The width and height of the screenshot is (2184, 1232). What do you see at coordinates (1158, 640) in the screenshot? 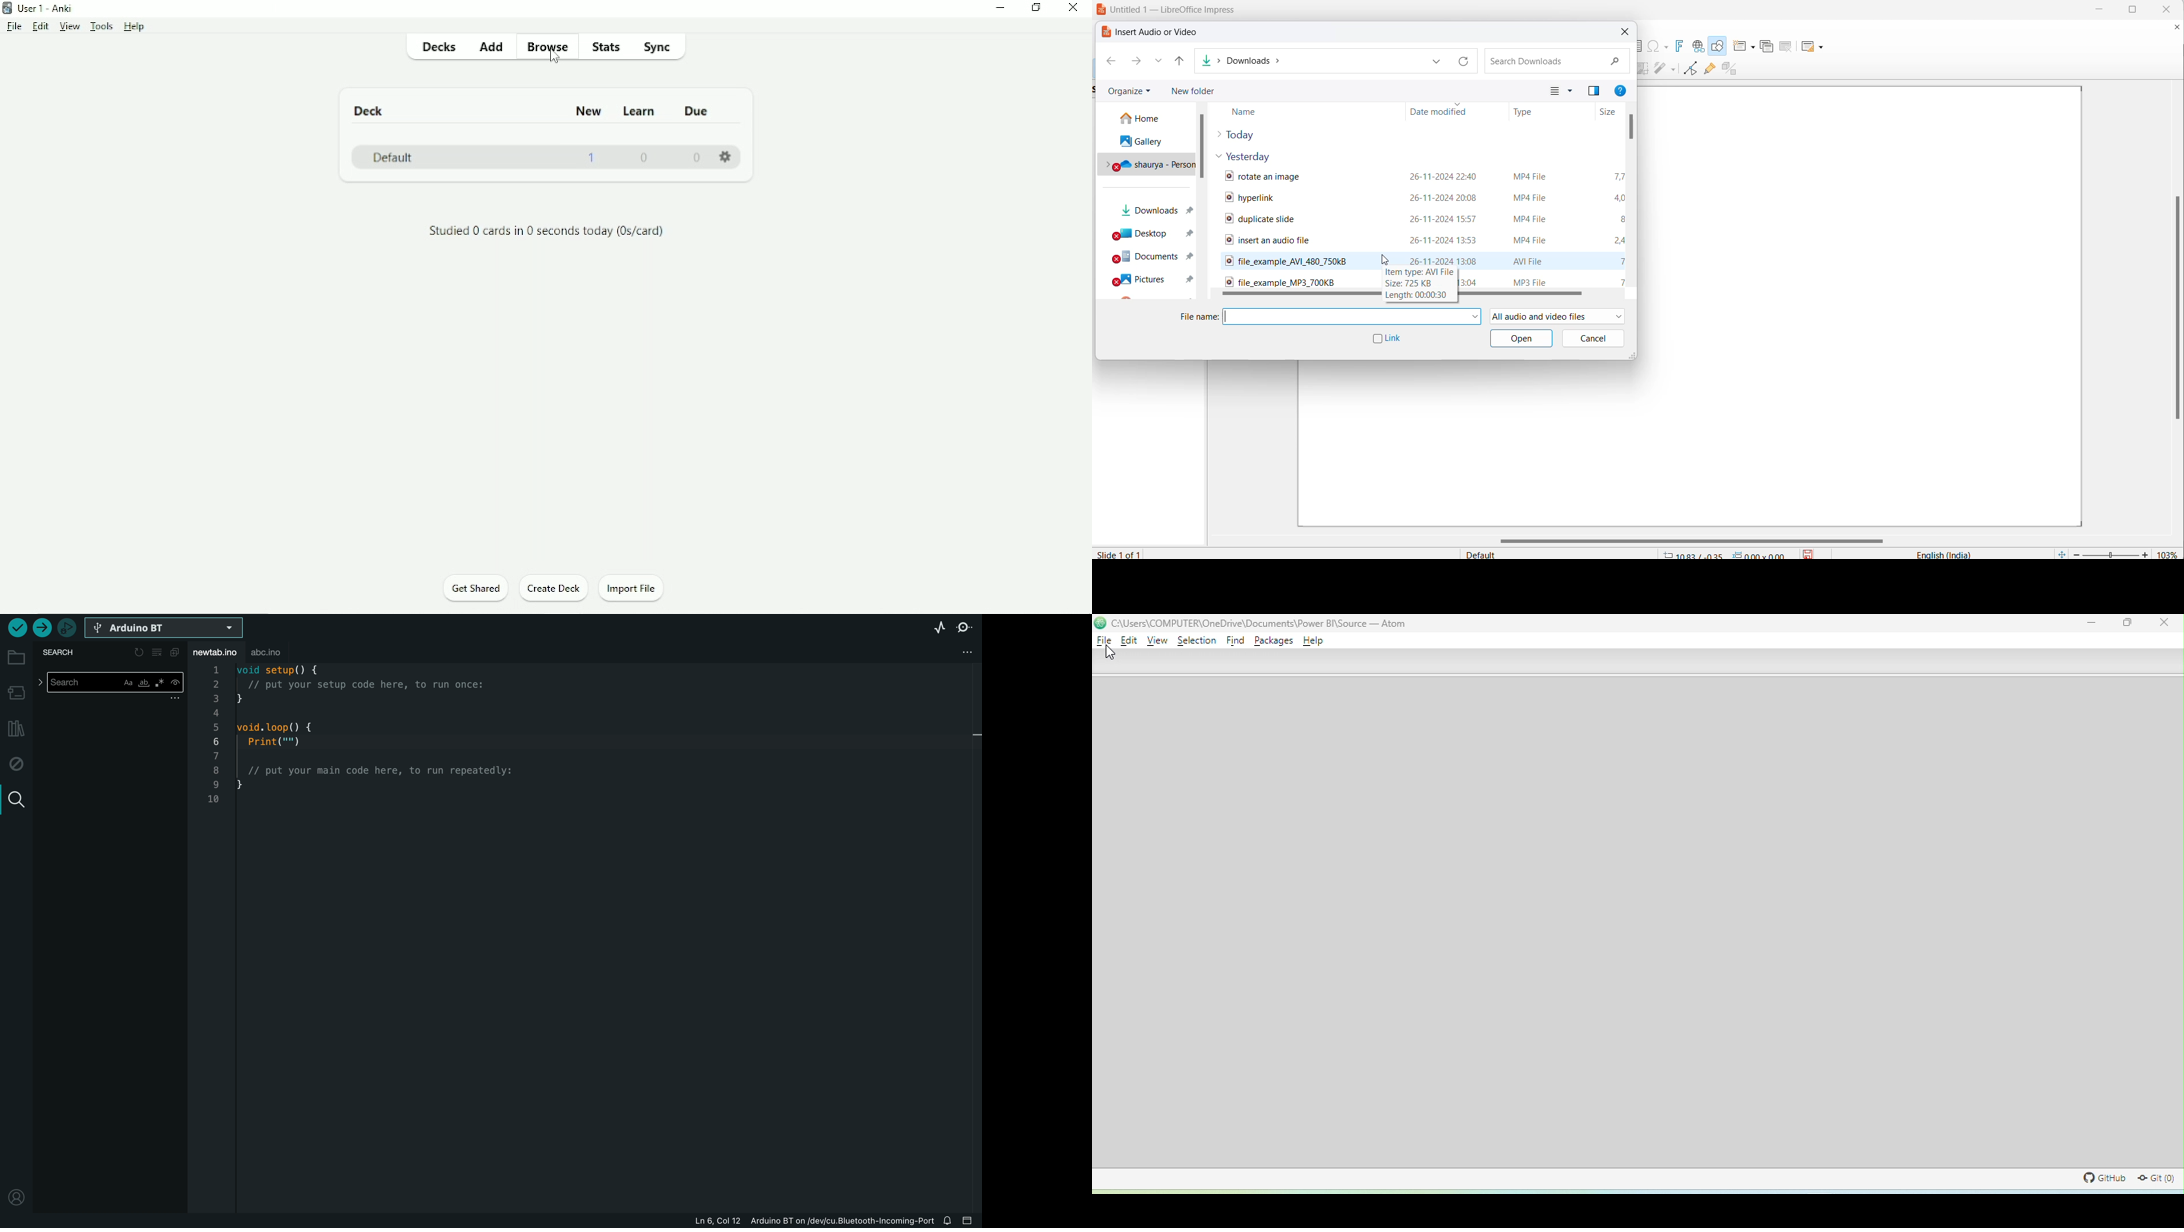
I see `view menu` at bounding box center [1158, 640].